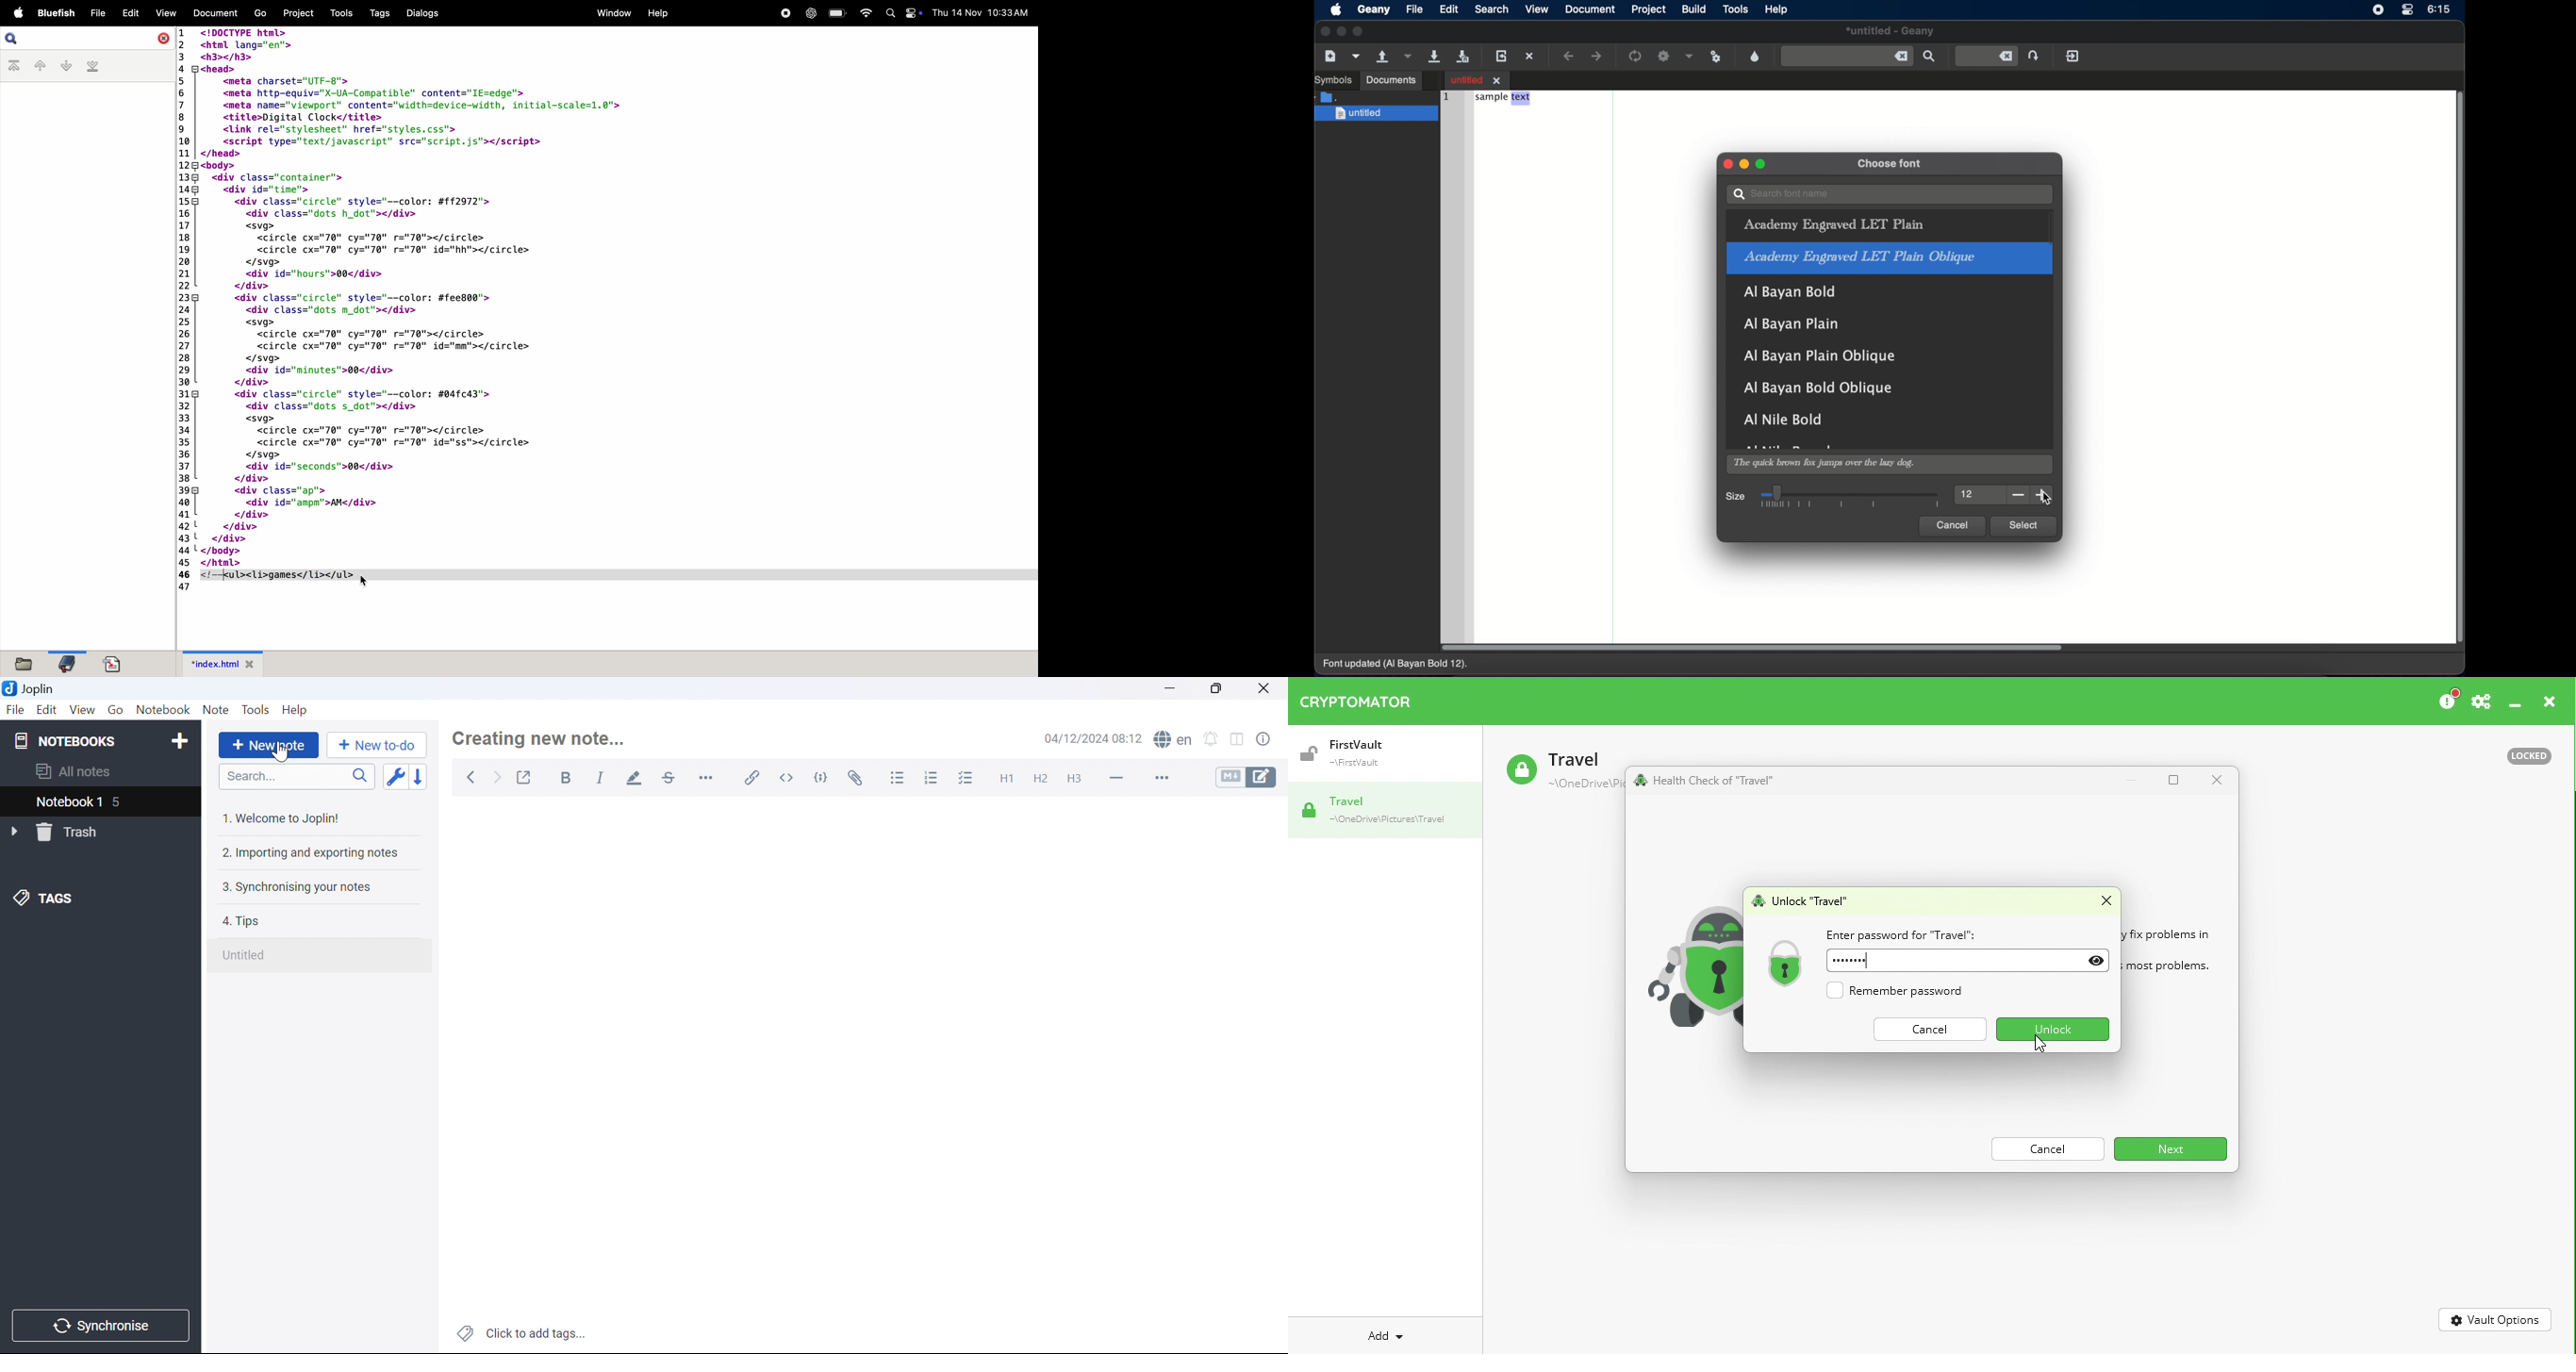  I want to click on document, so click(115, 663).